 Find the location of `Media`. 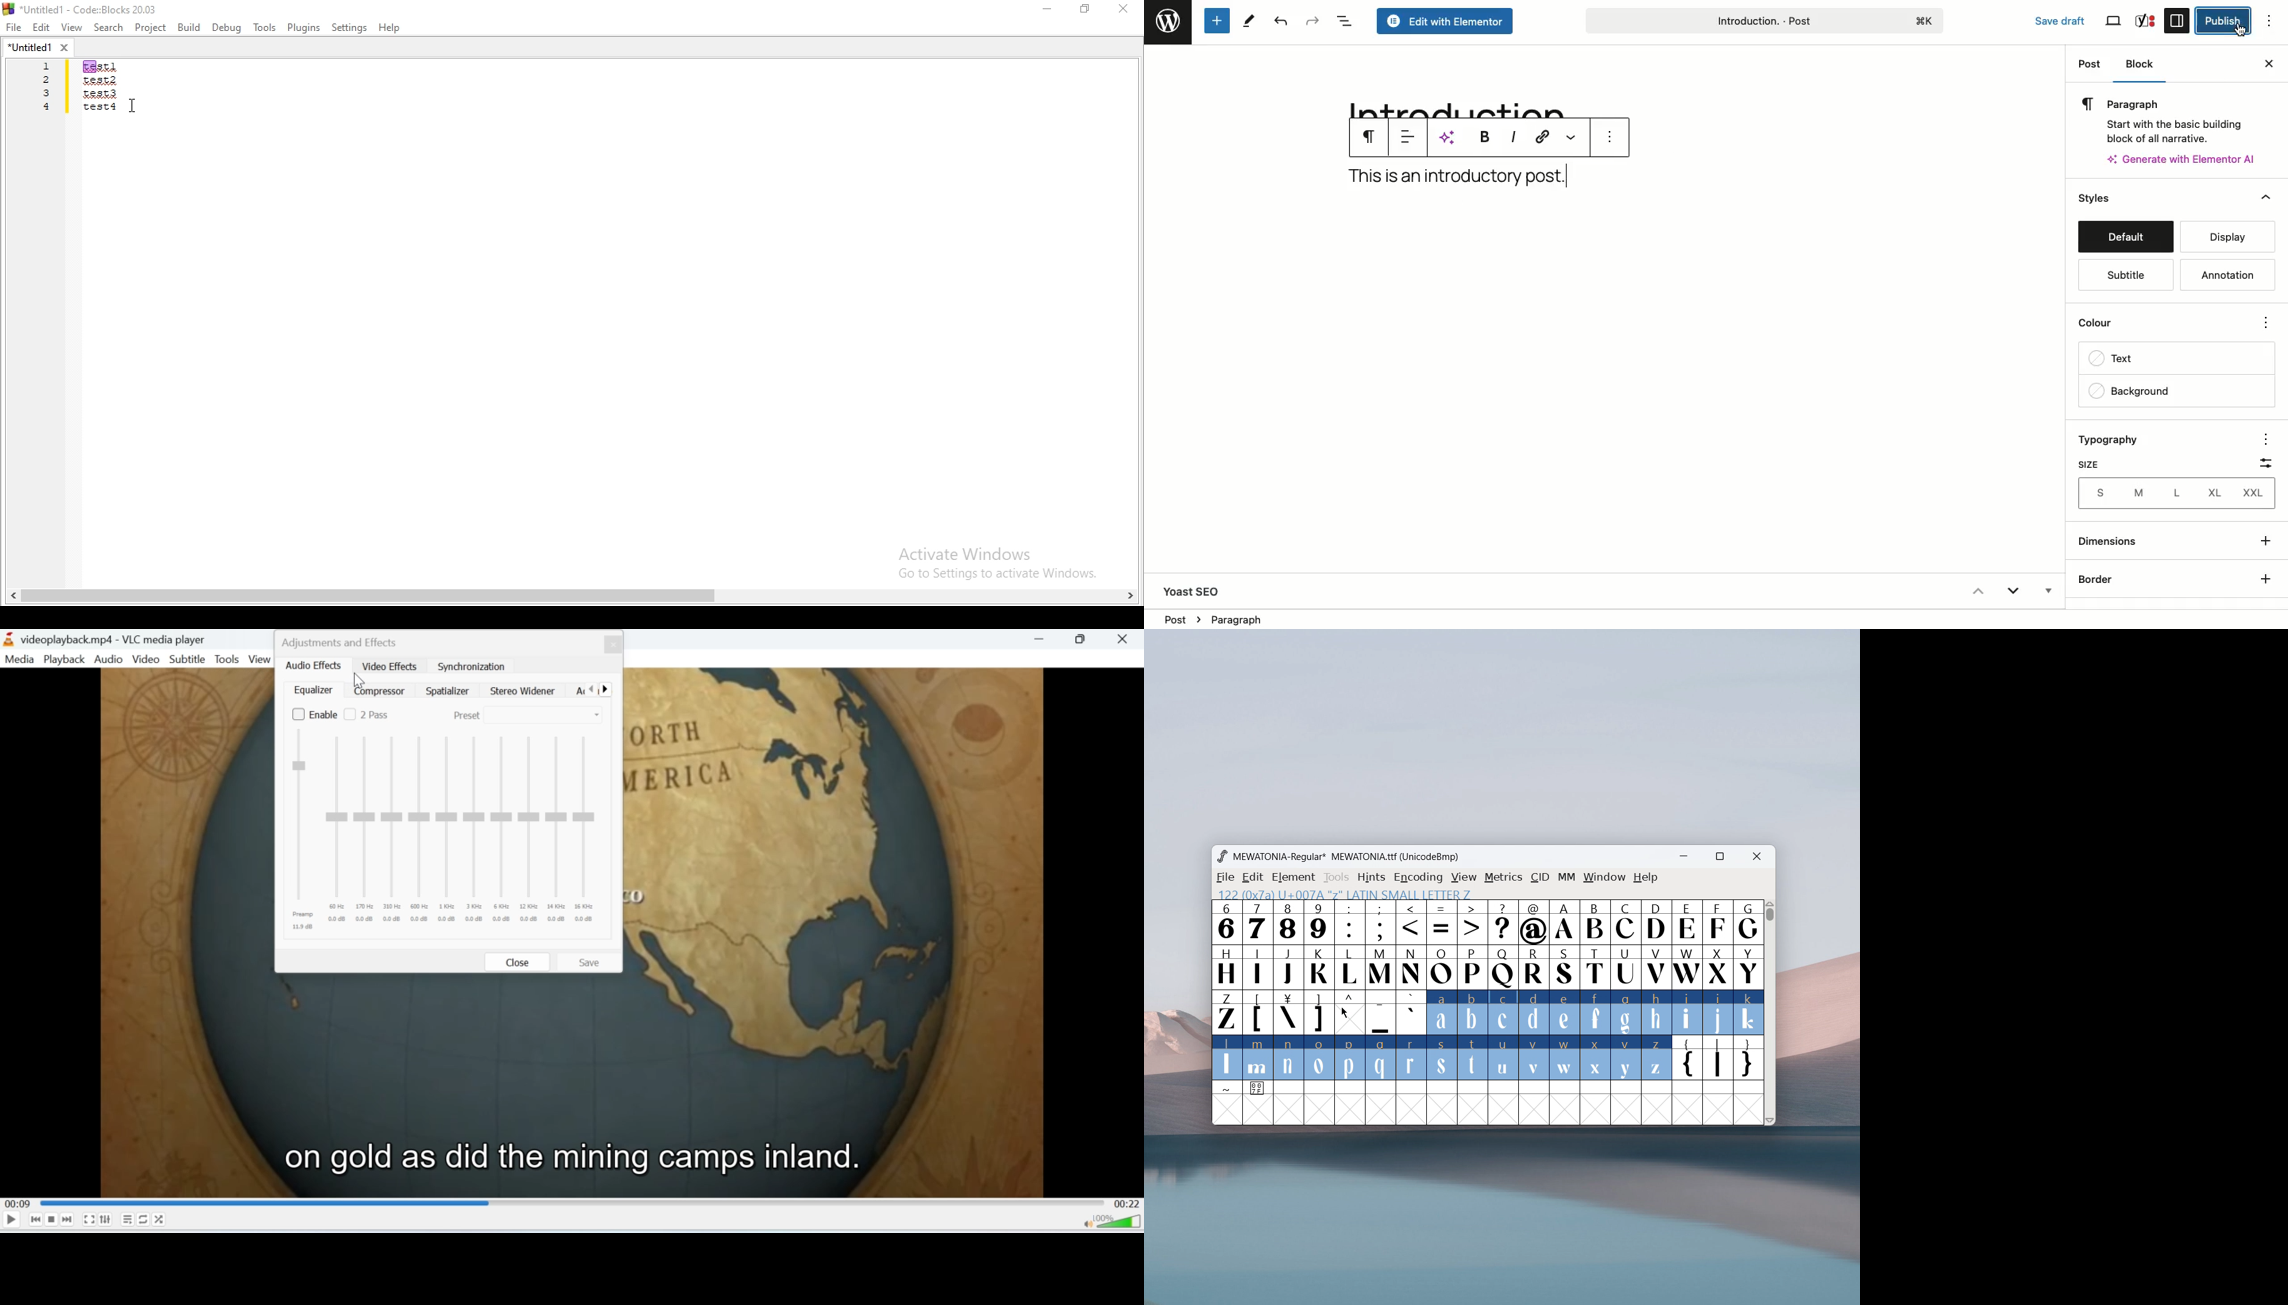

Media is located at coordinates (20, 659).